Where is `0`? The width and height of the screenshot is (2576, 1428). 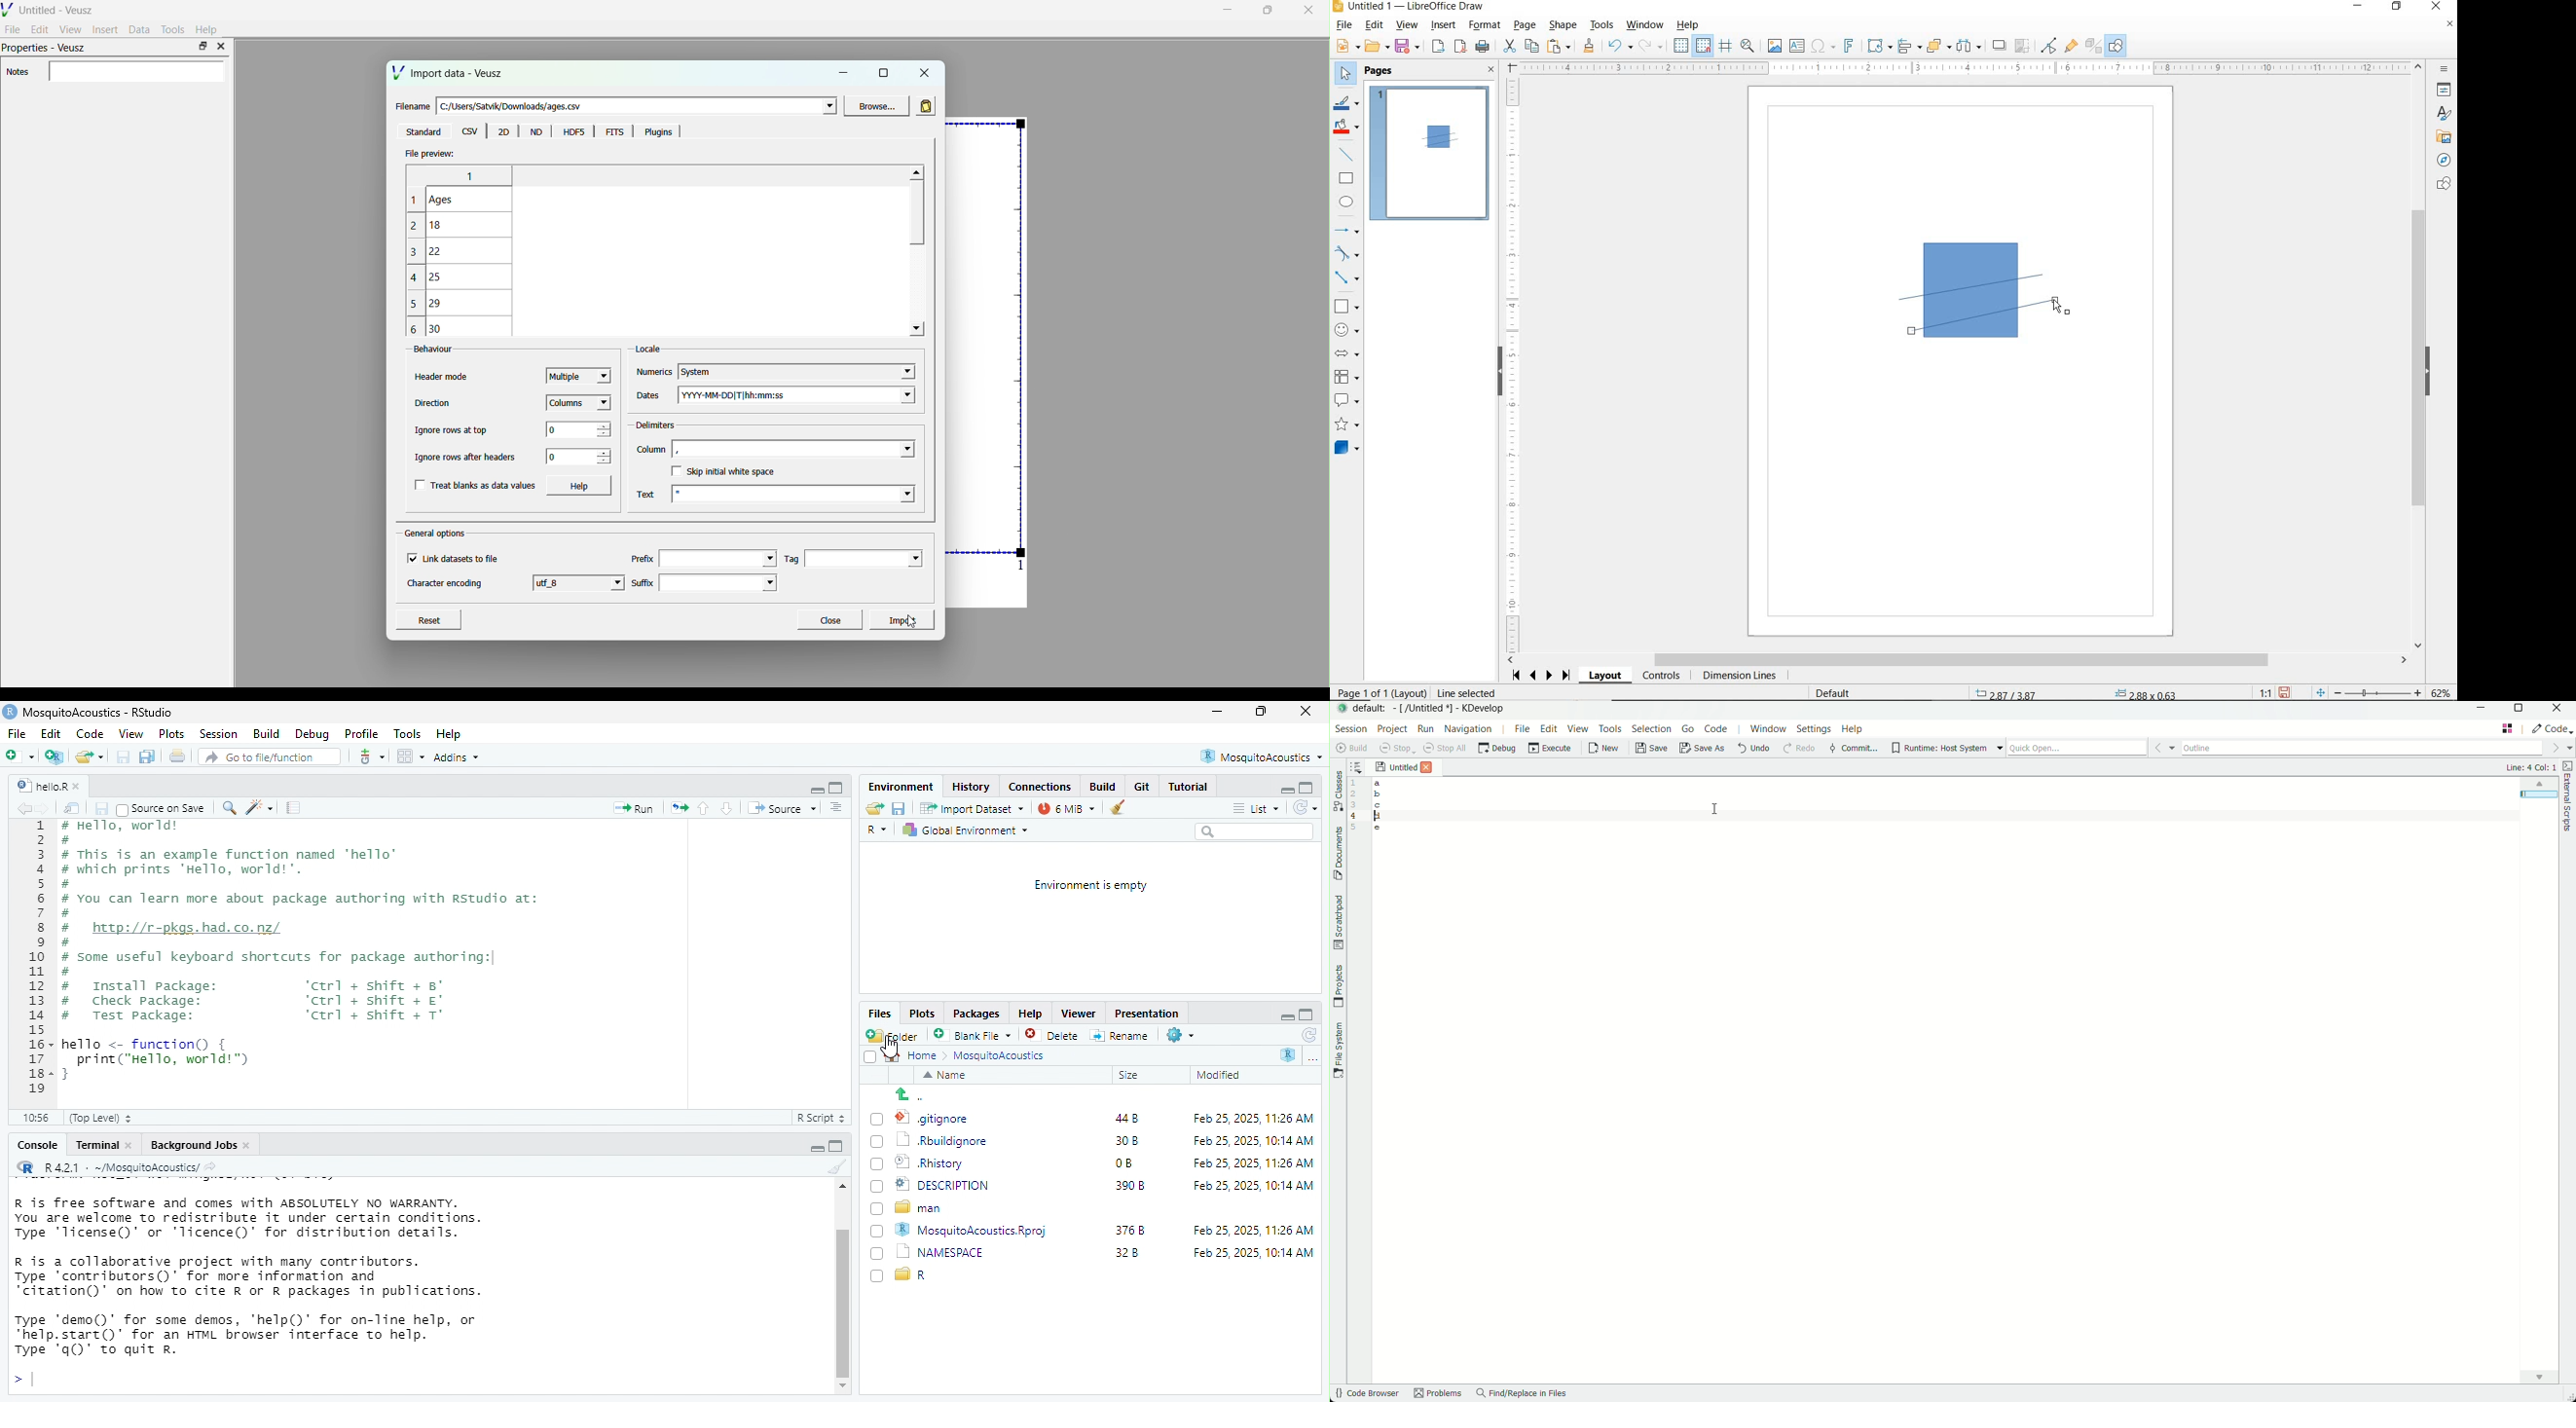 0 is located at coordinates (569, 458).